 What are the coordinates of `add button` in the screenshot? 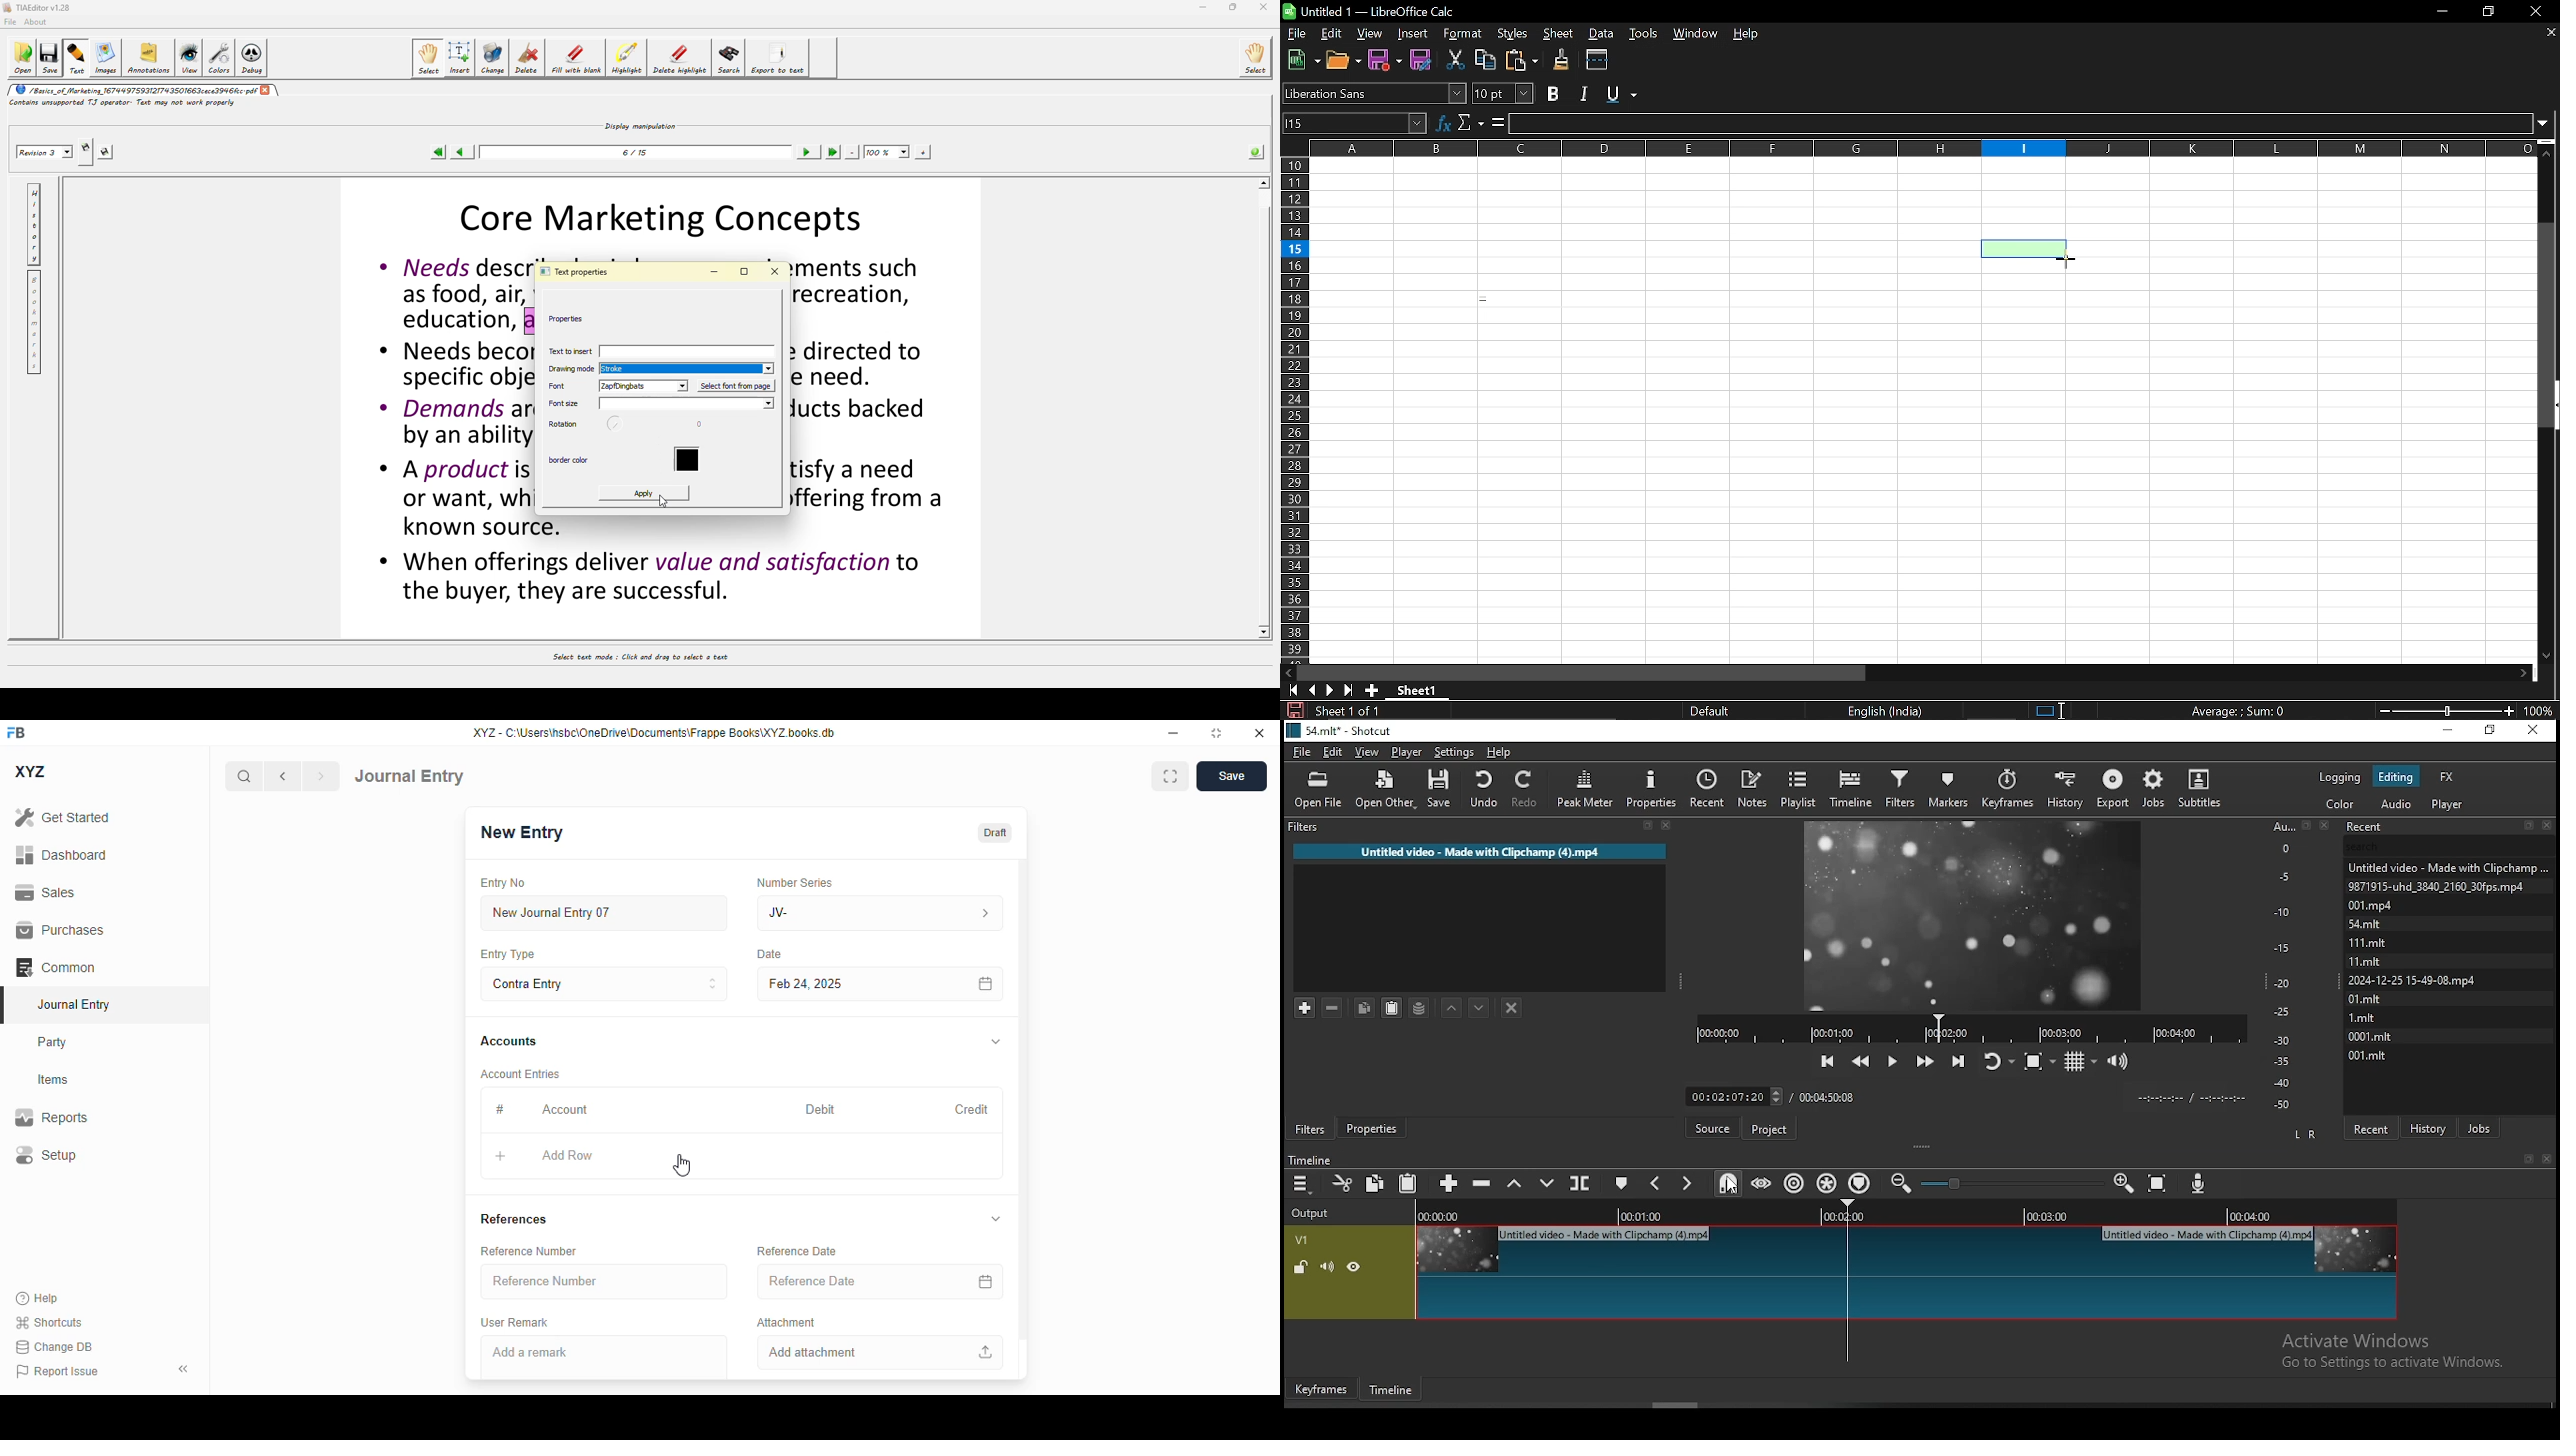 It's located at (501, 1156).